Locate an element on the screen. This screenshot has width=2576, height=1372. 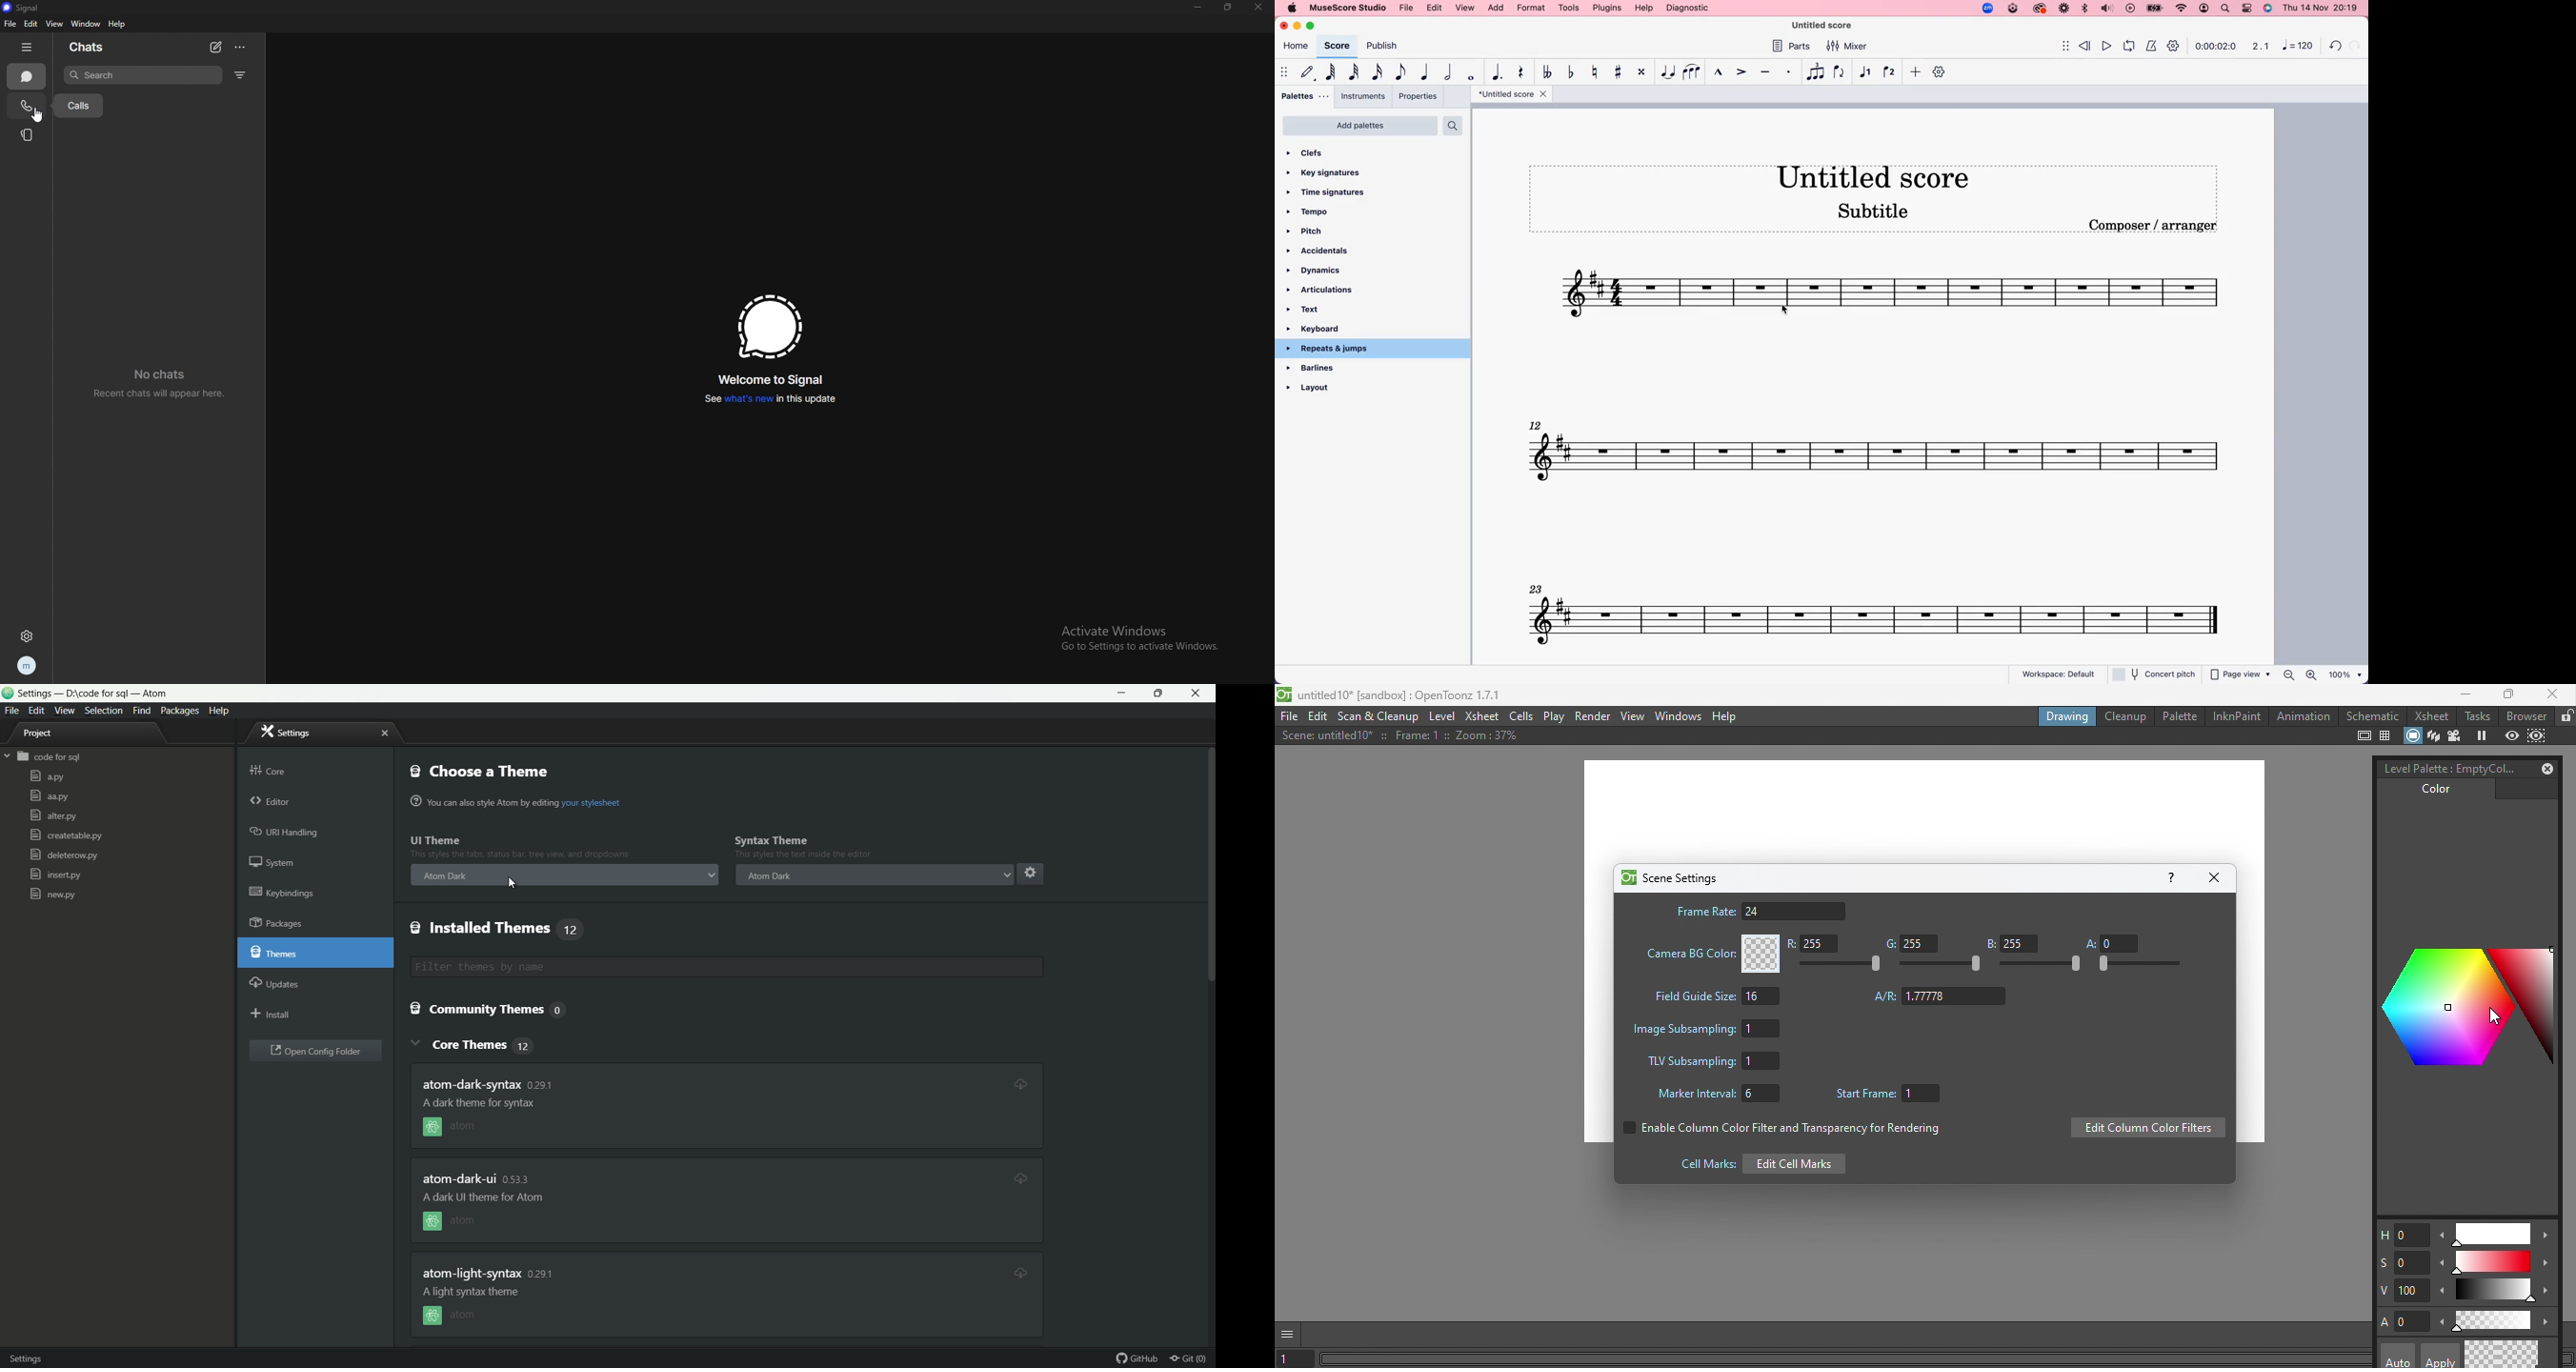
updates is located at coordinates (276, 982).